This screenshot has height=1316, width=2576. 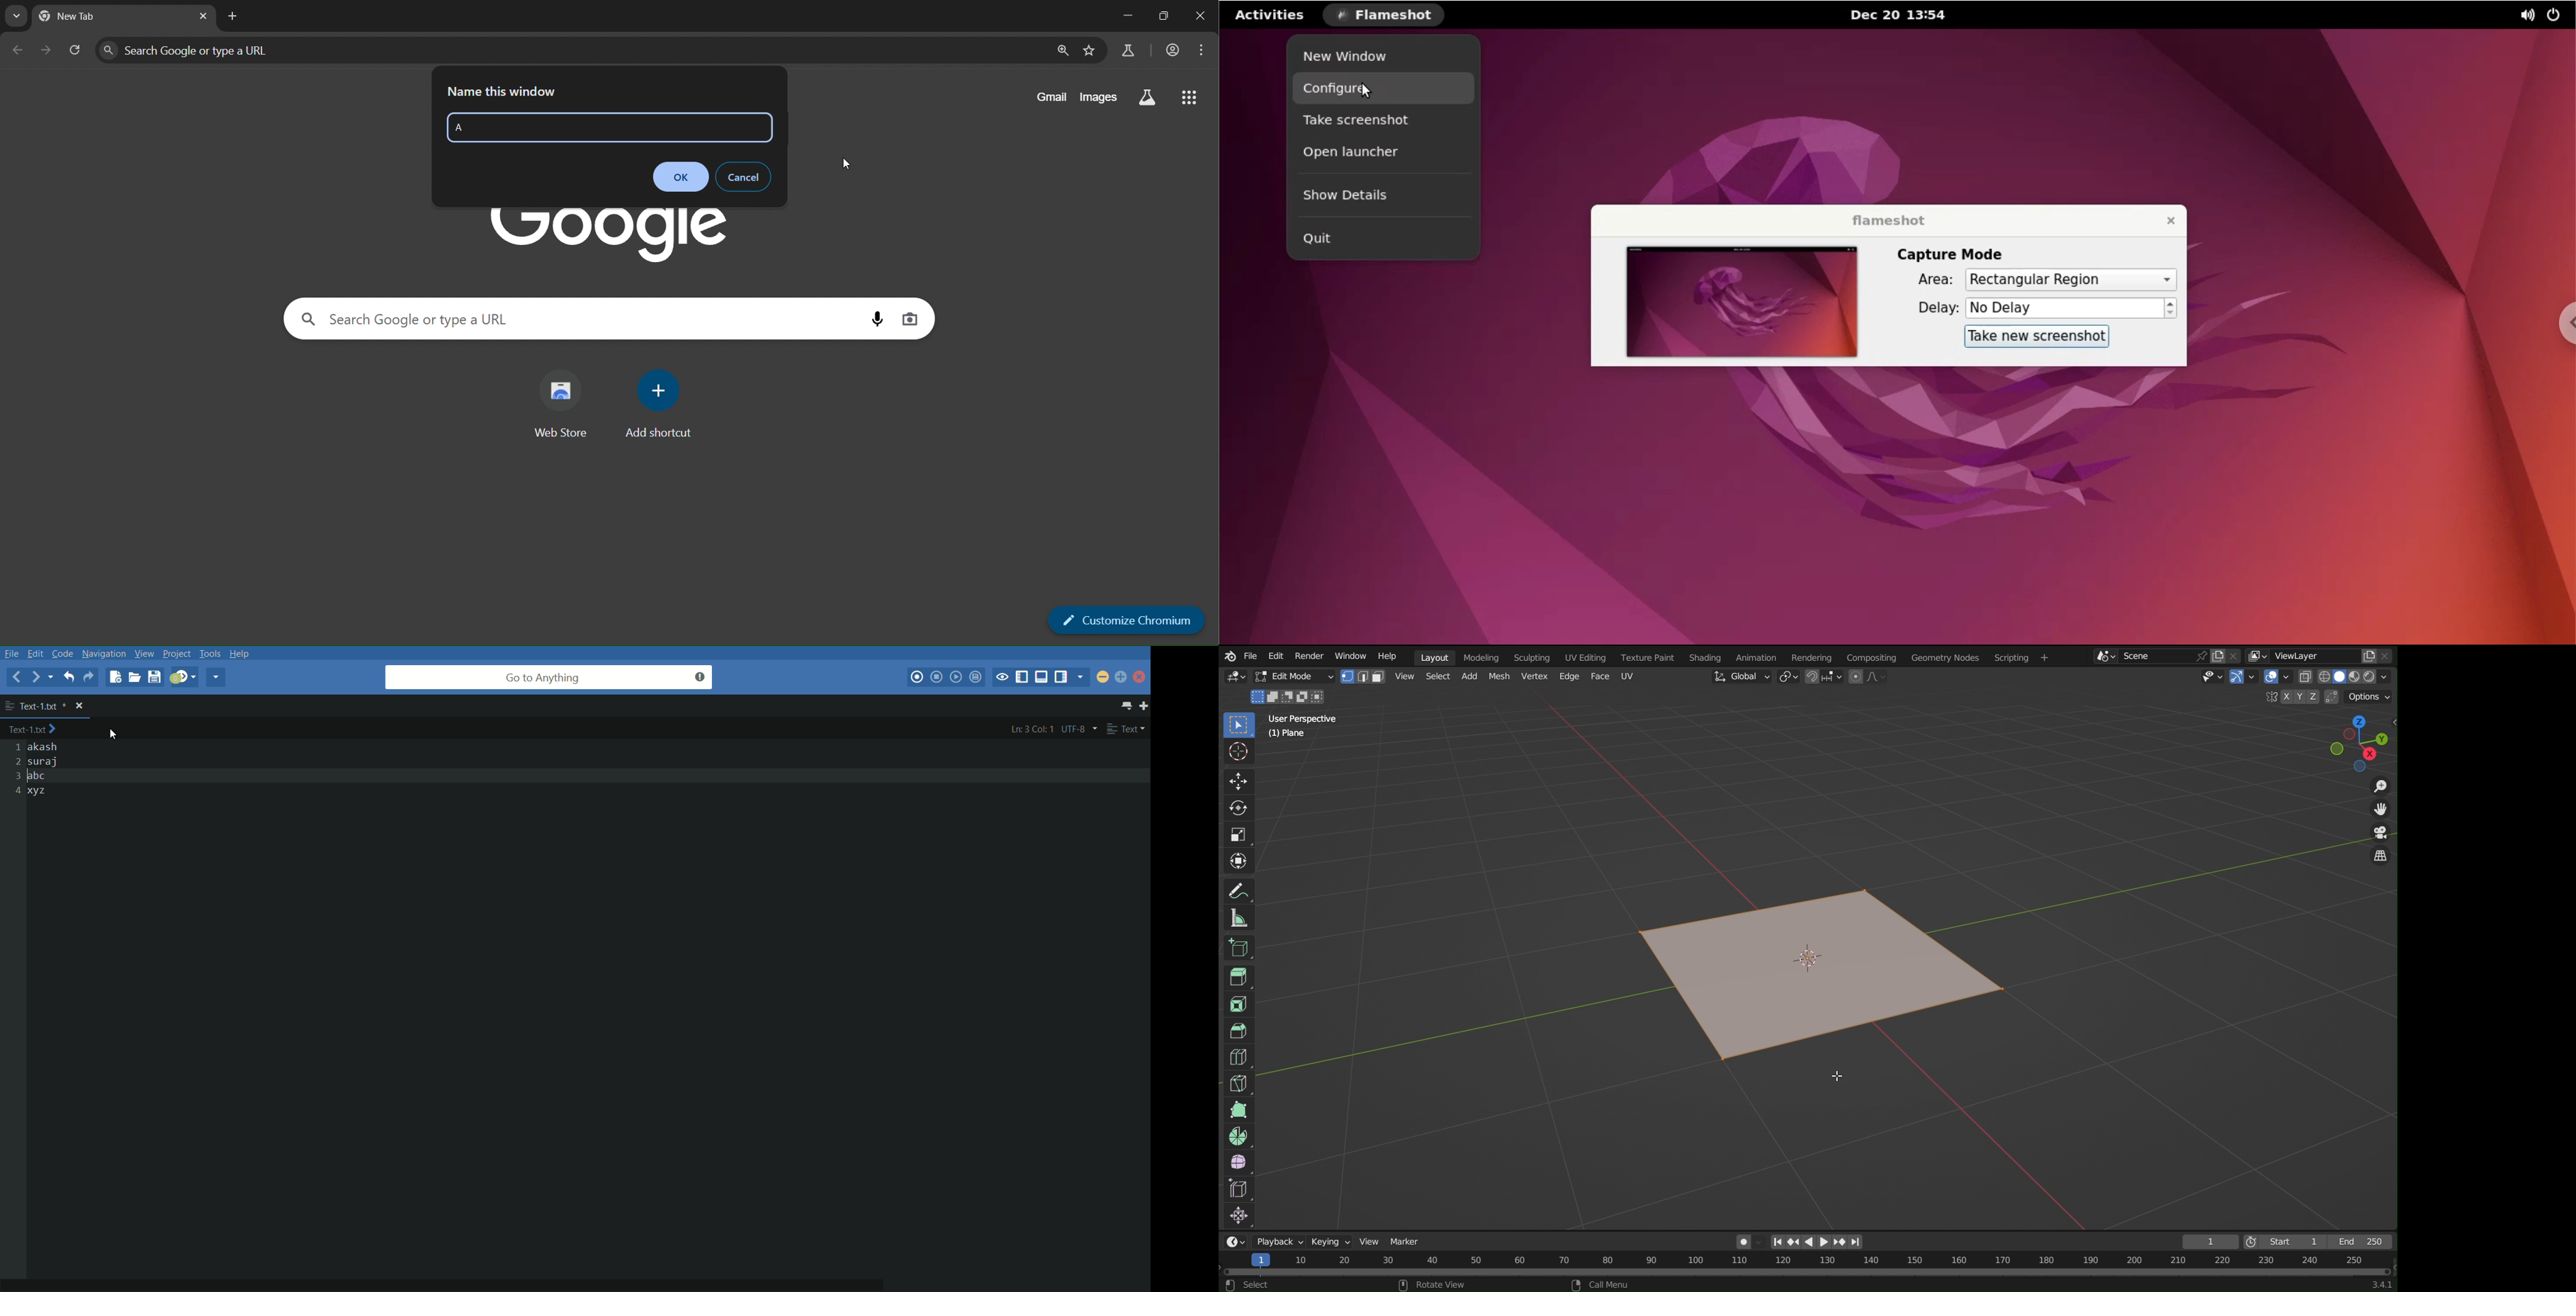 What do you see at coordinates (45, 50) in the screenshot?
I see `go forward one page` at bounding box center [45, 50].